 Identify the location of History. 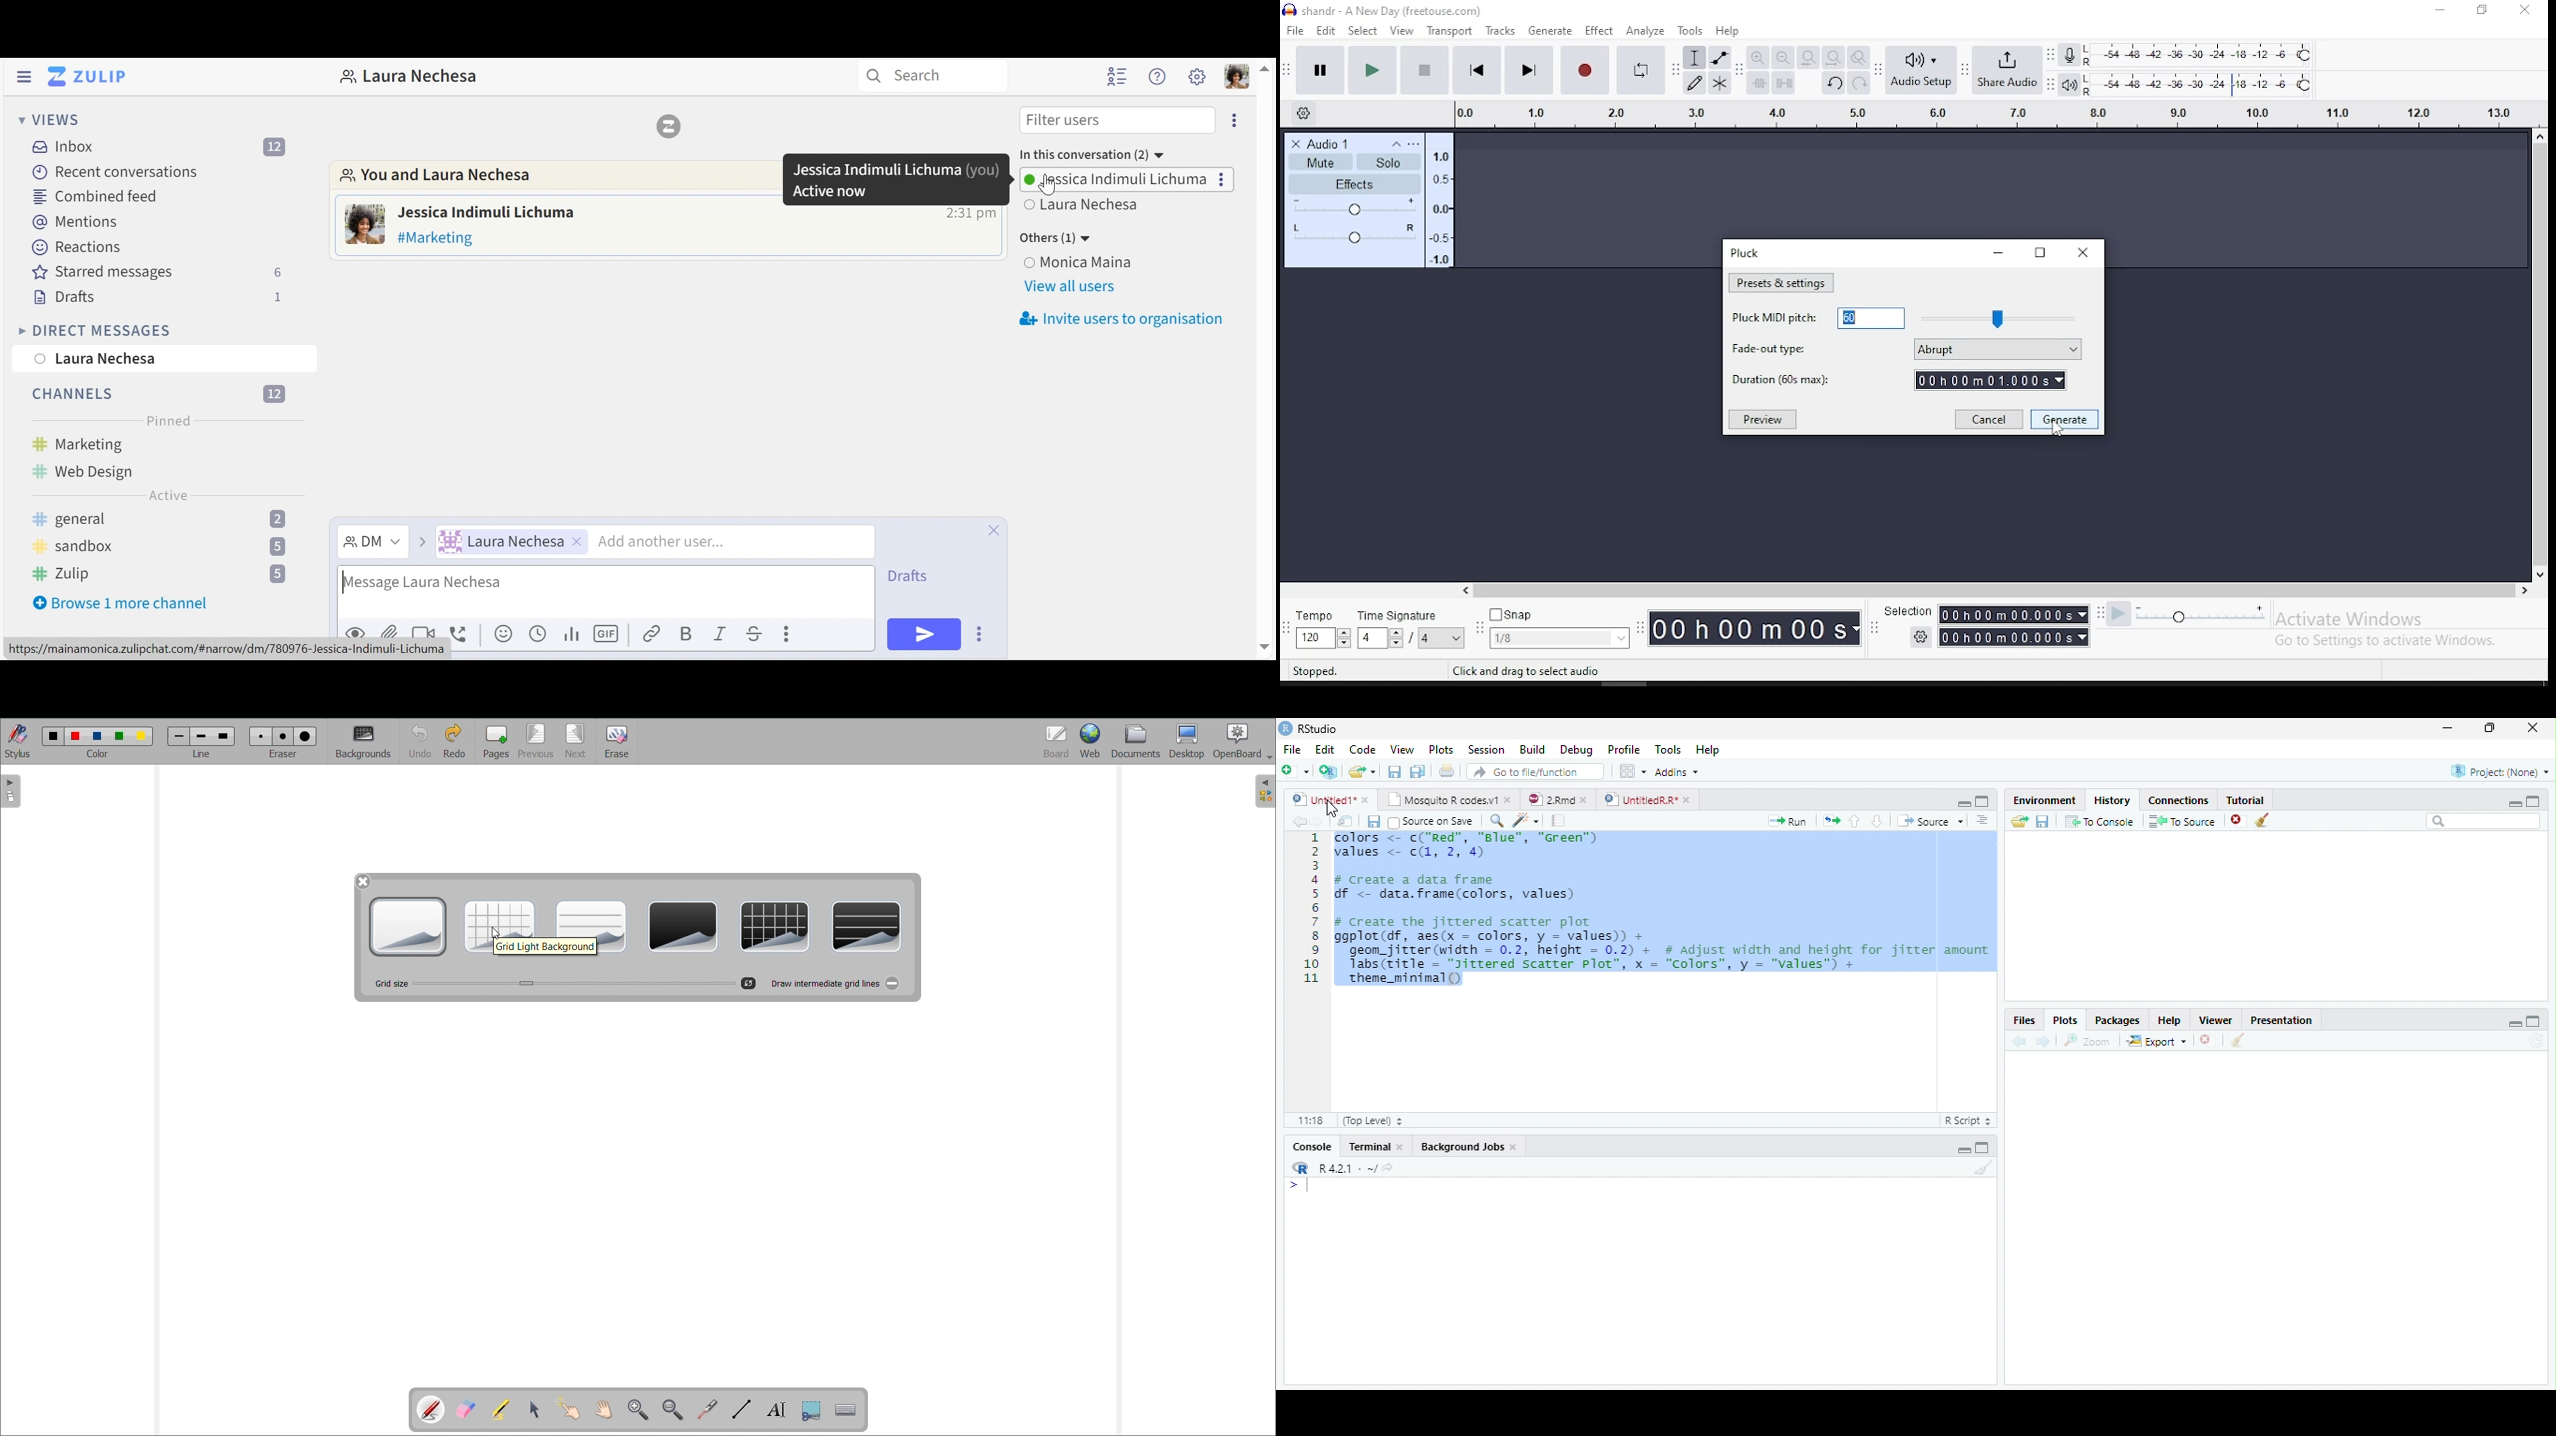
(2113, 800).